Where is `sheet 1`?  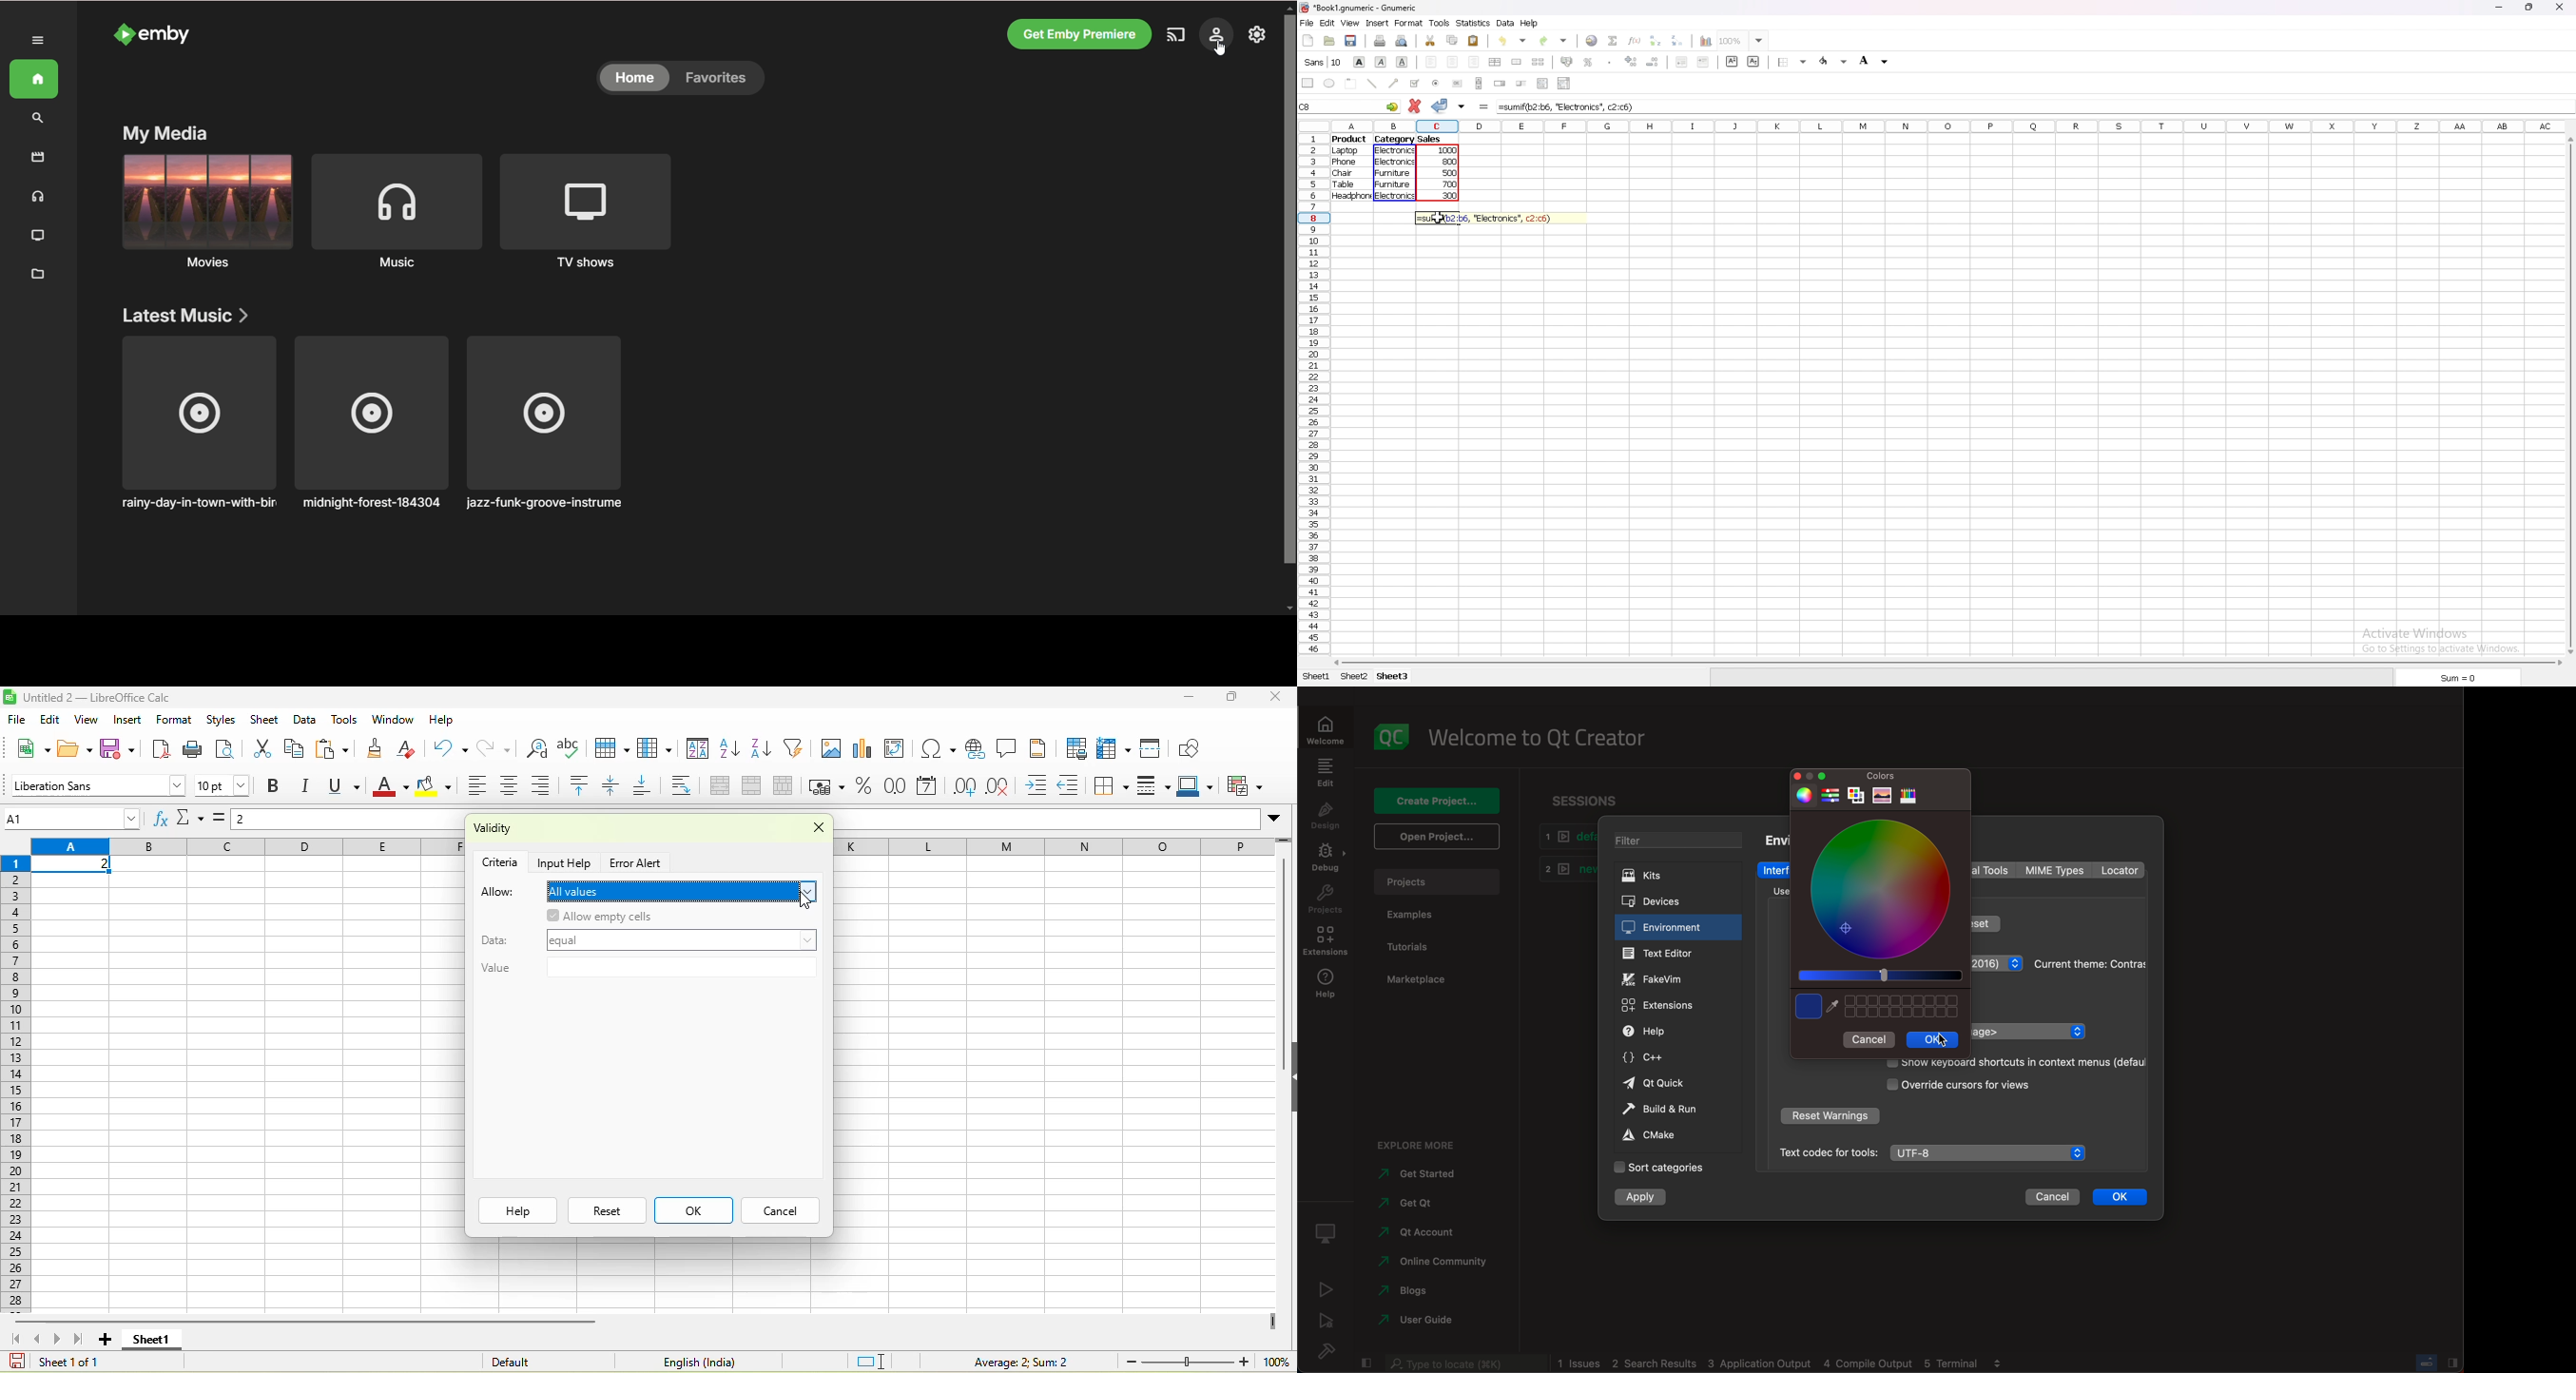 sheet 1 is located at coordinates (150, 1340).